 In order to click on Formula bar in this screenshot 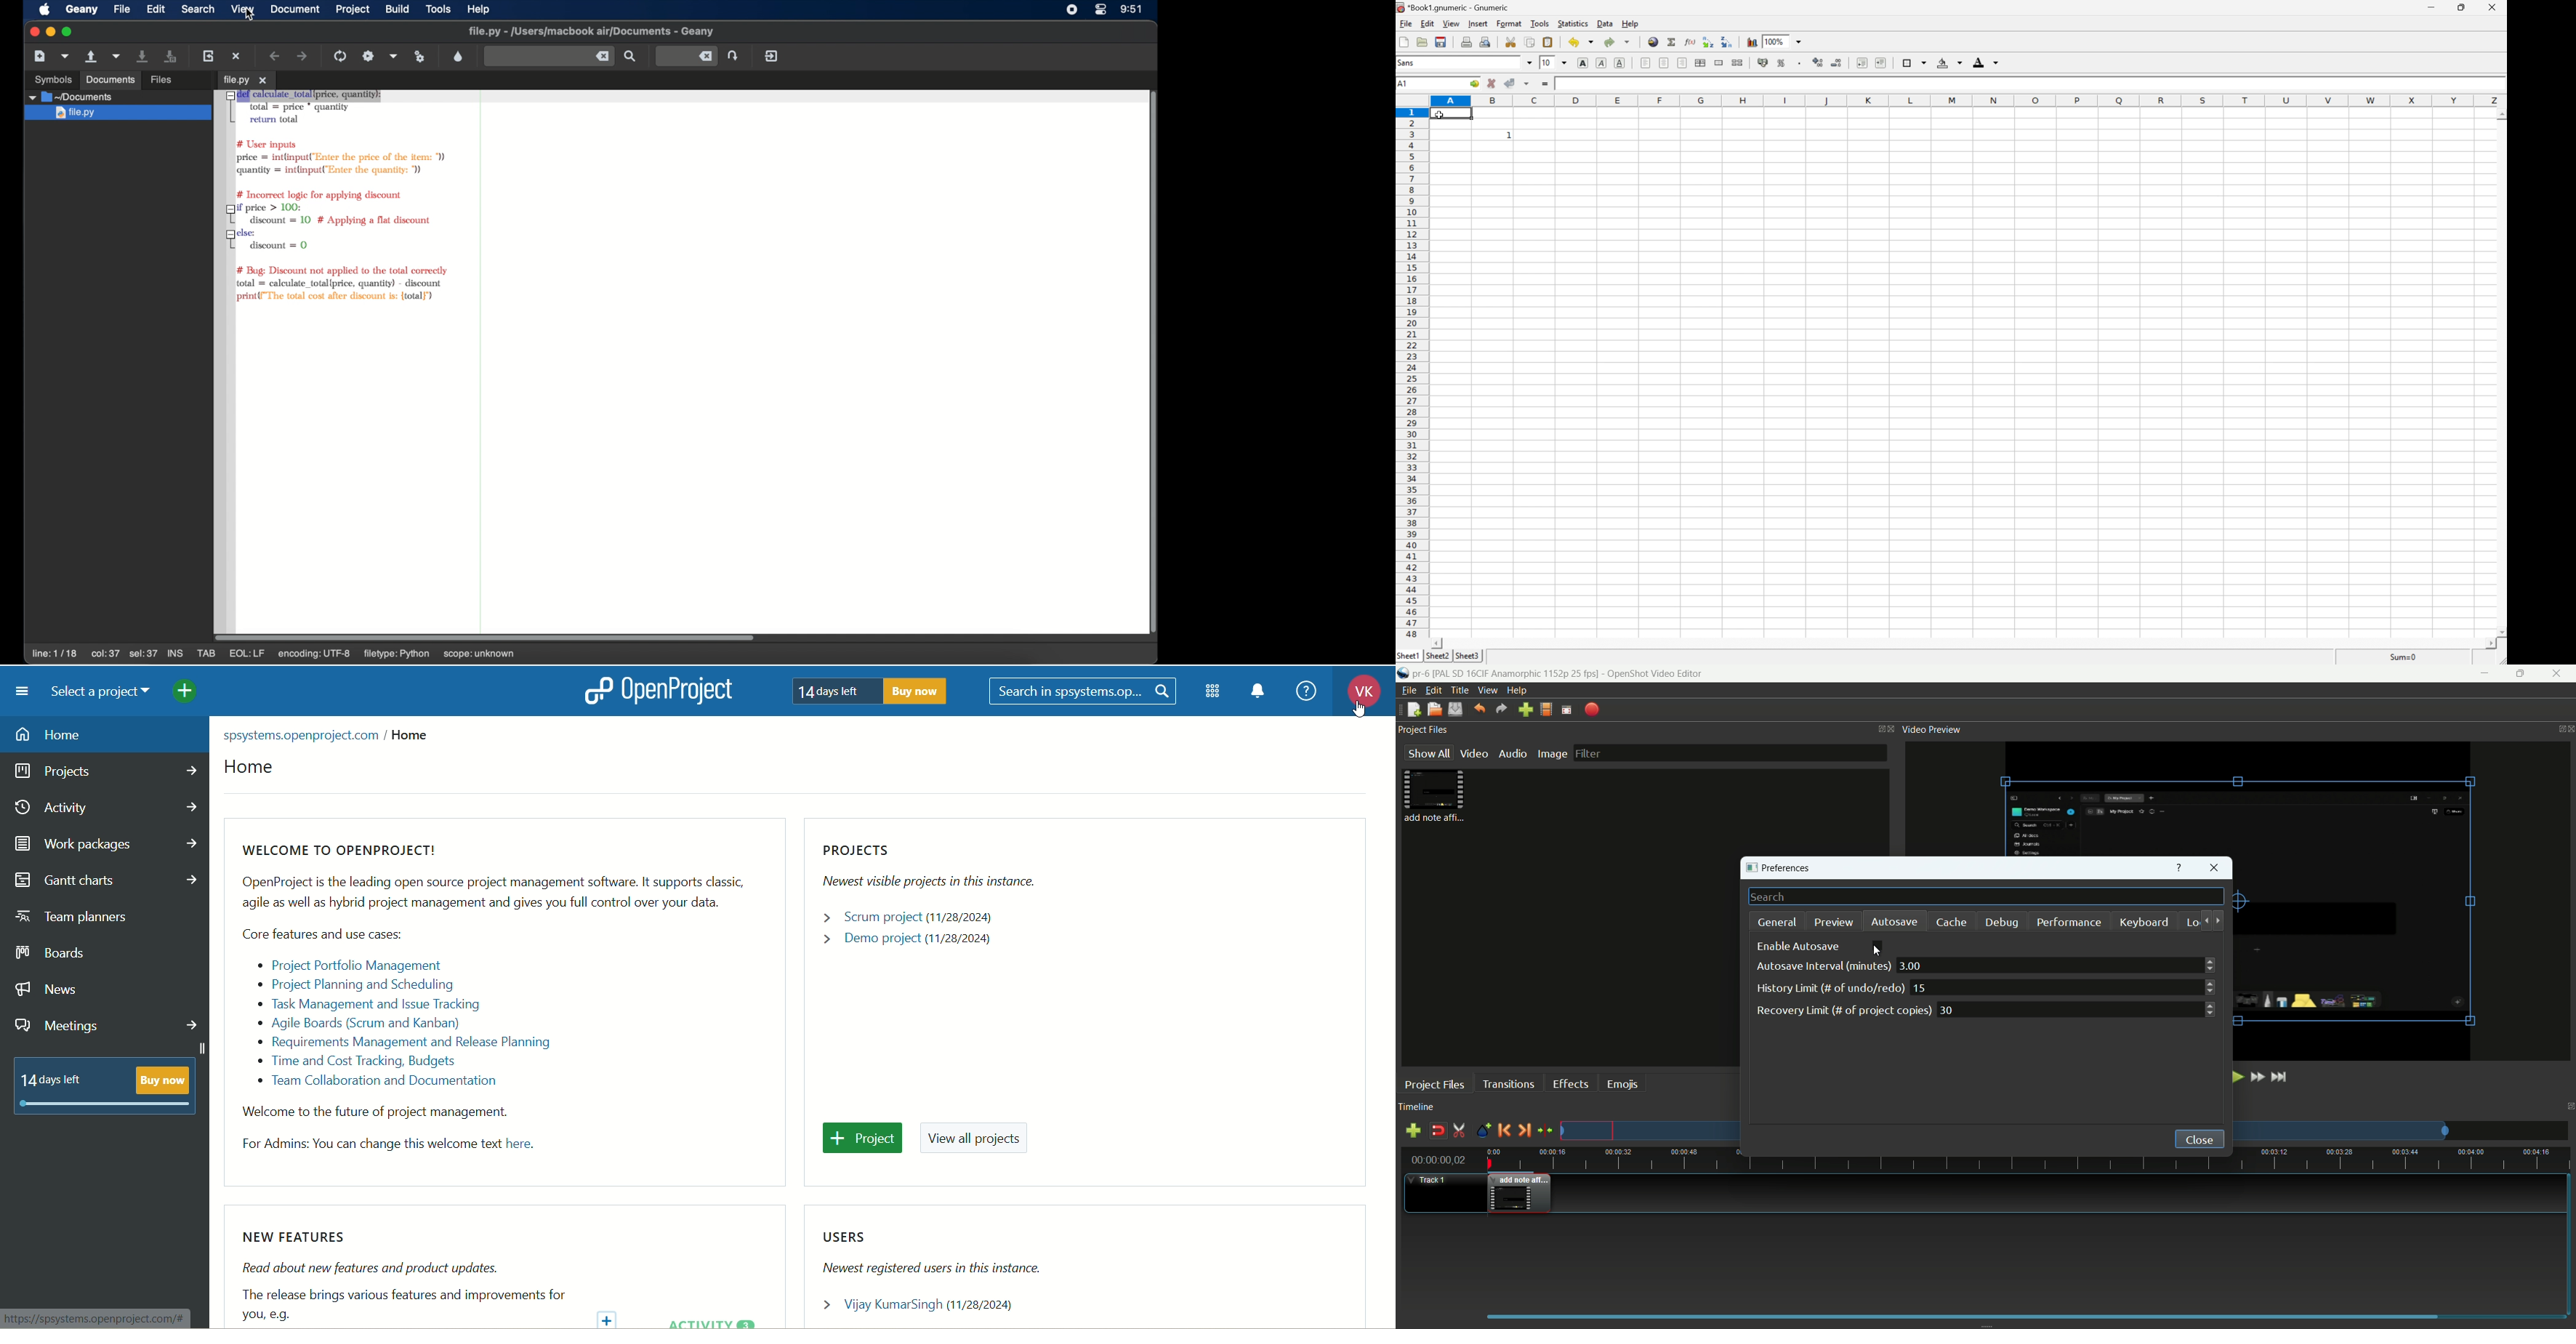, I will do `click(2032, 86)`.